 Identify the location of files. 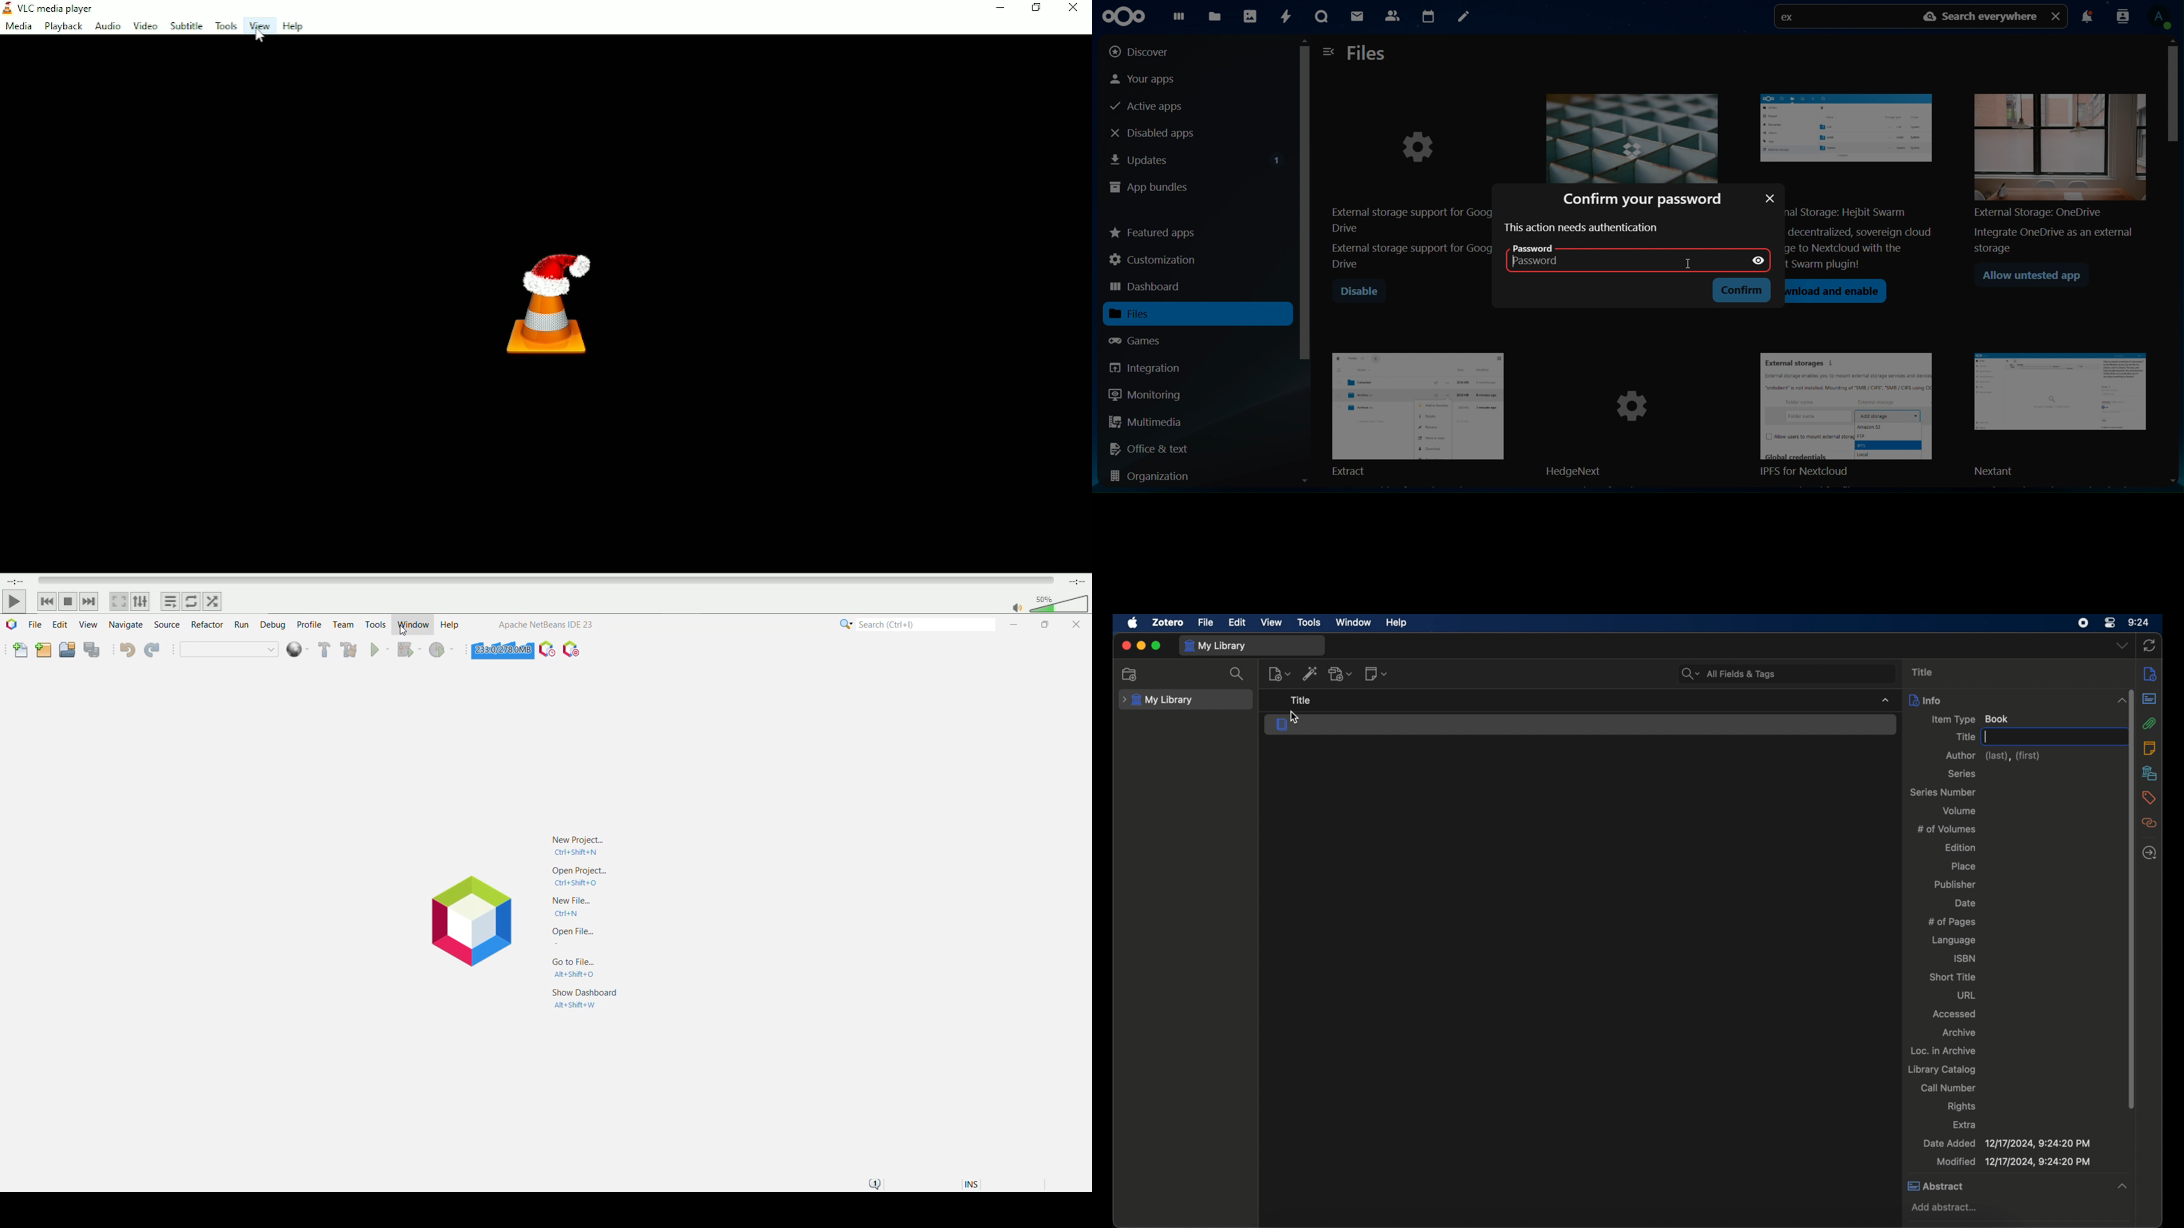
(1144, 314).